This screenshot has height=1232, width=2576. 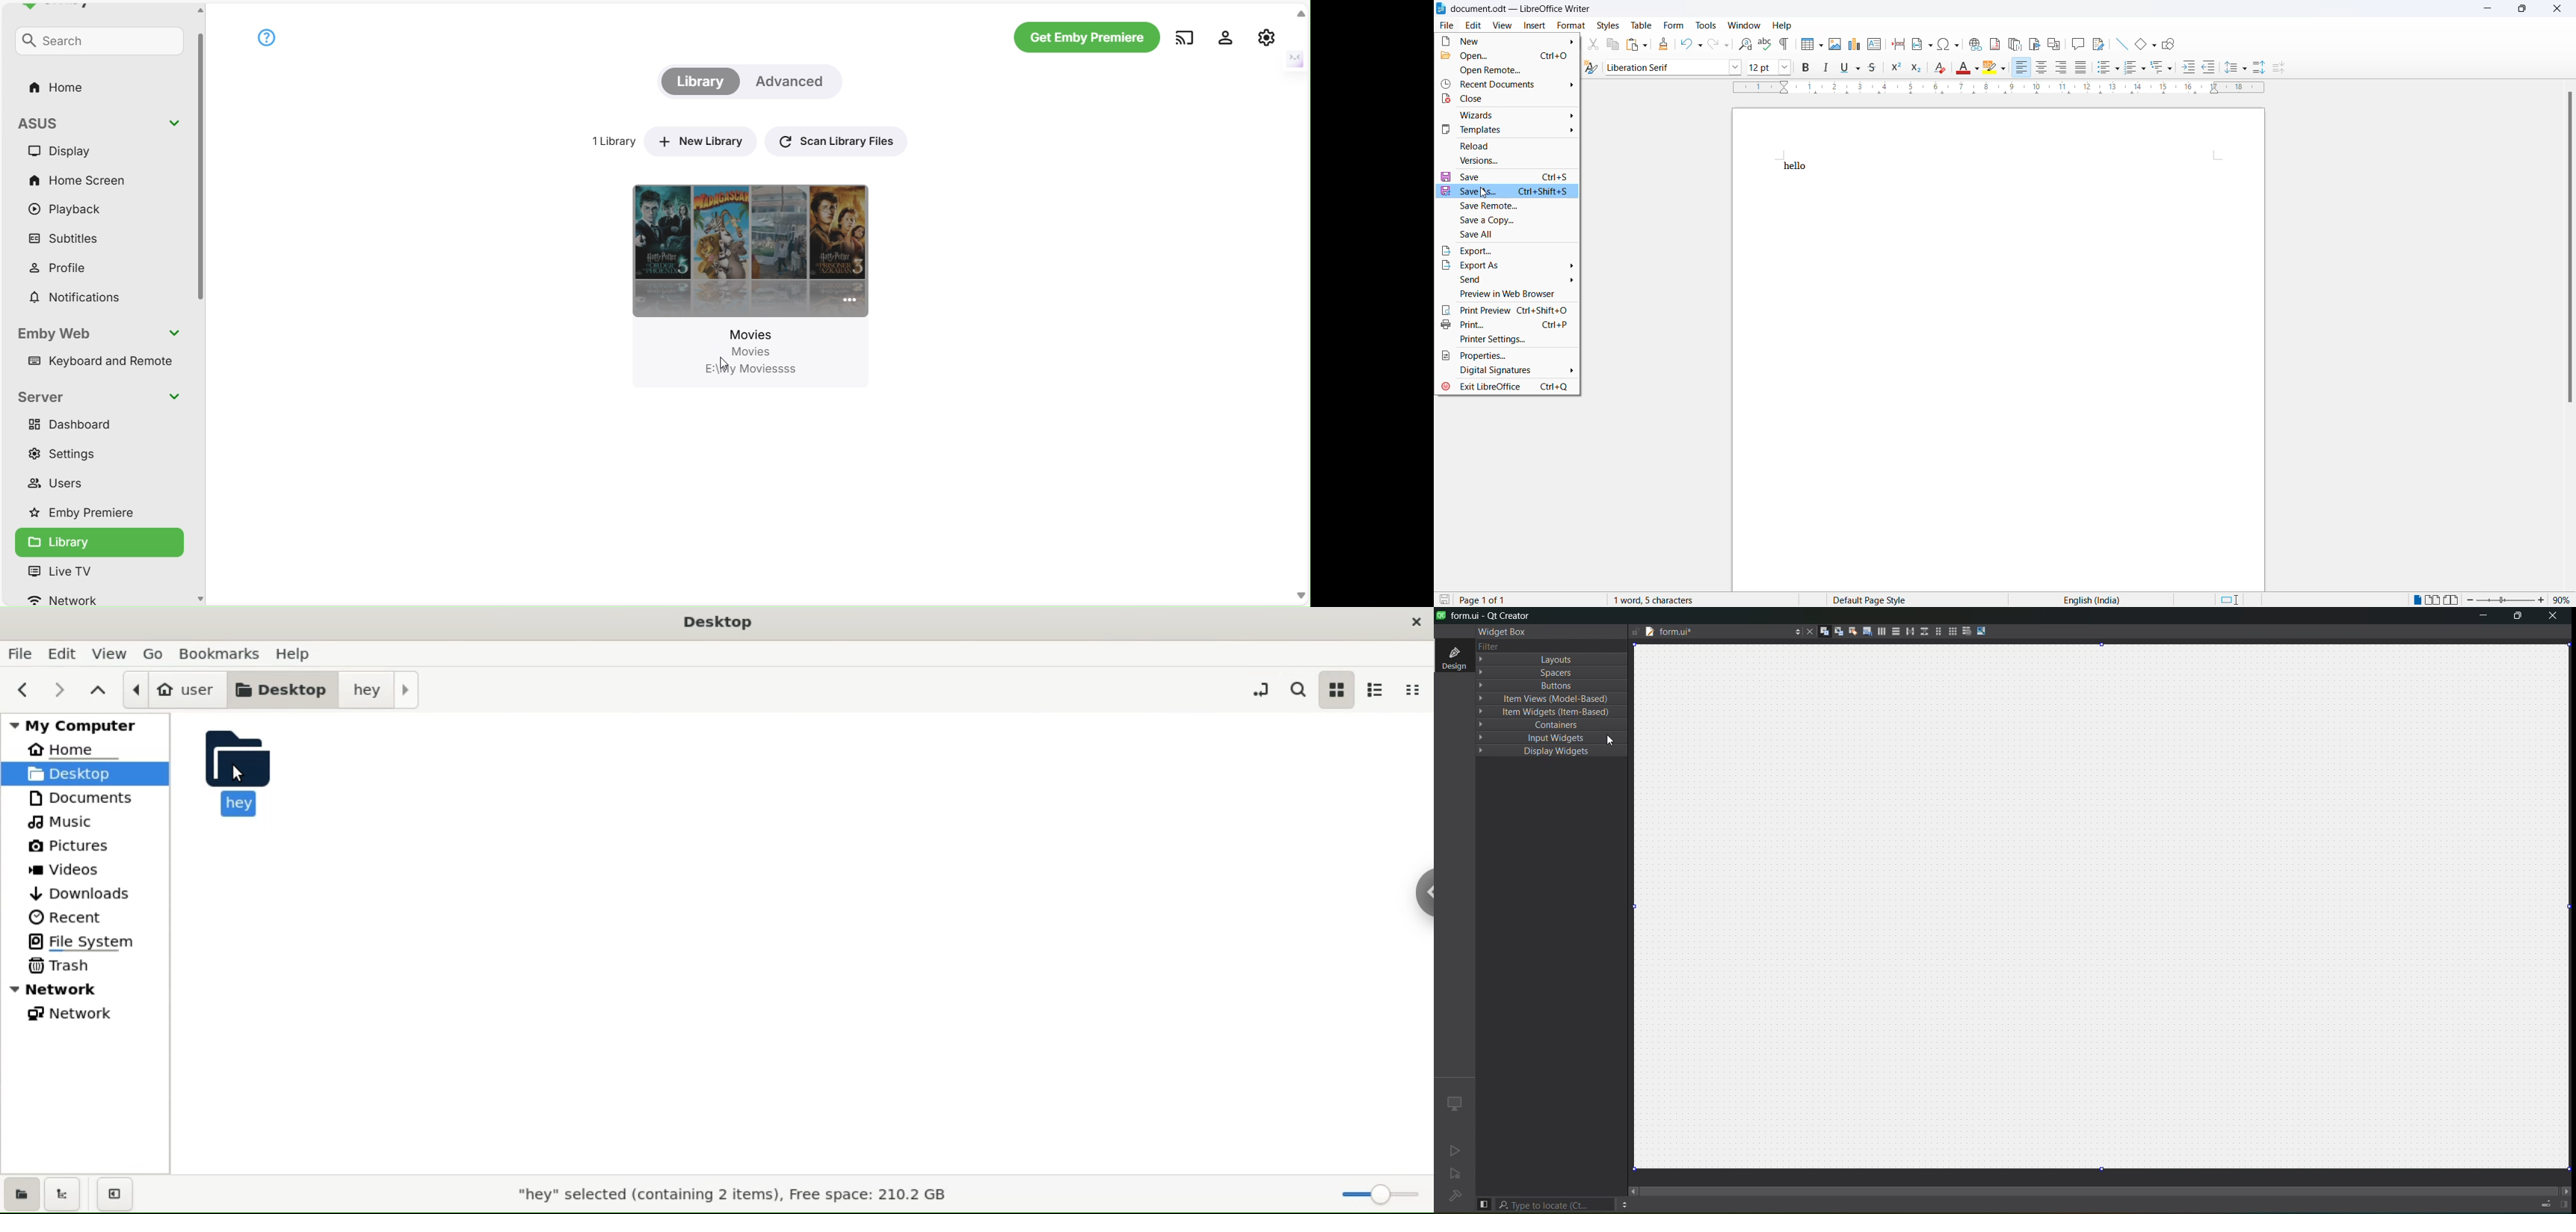 What do you see at coordinates (1784, 26) in the screenshot?
I see `Help` at bounding box center [1784, 26].